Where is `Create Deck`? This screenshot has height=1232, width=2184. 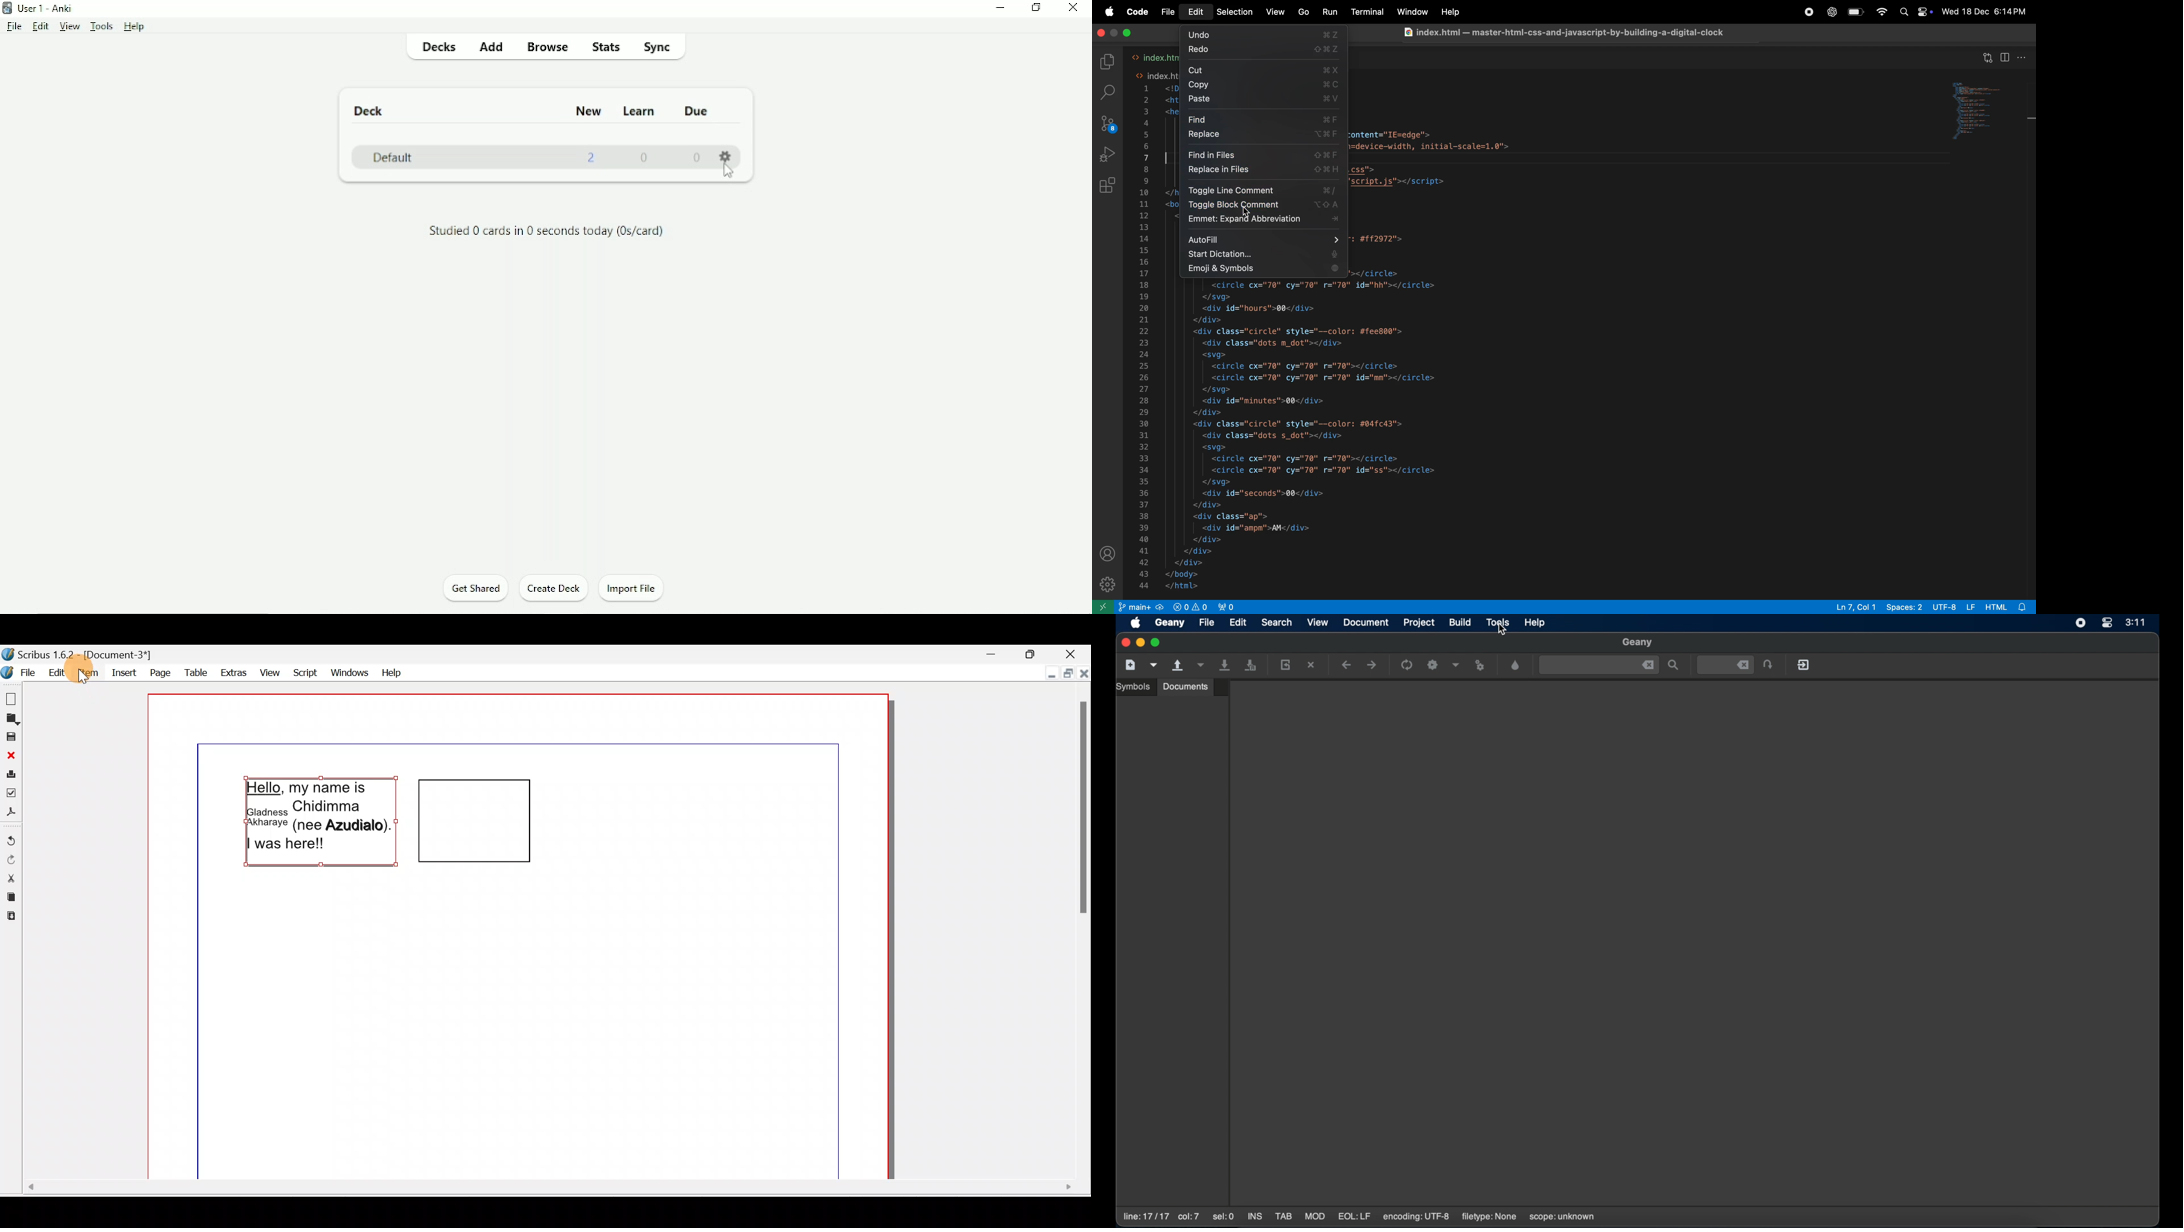 Create Deck is located at coordinates (553, 587).